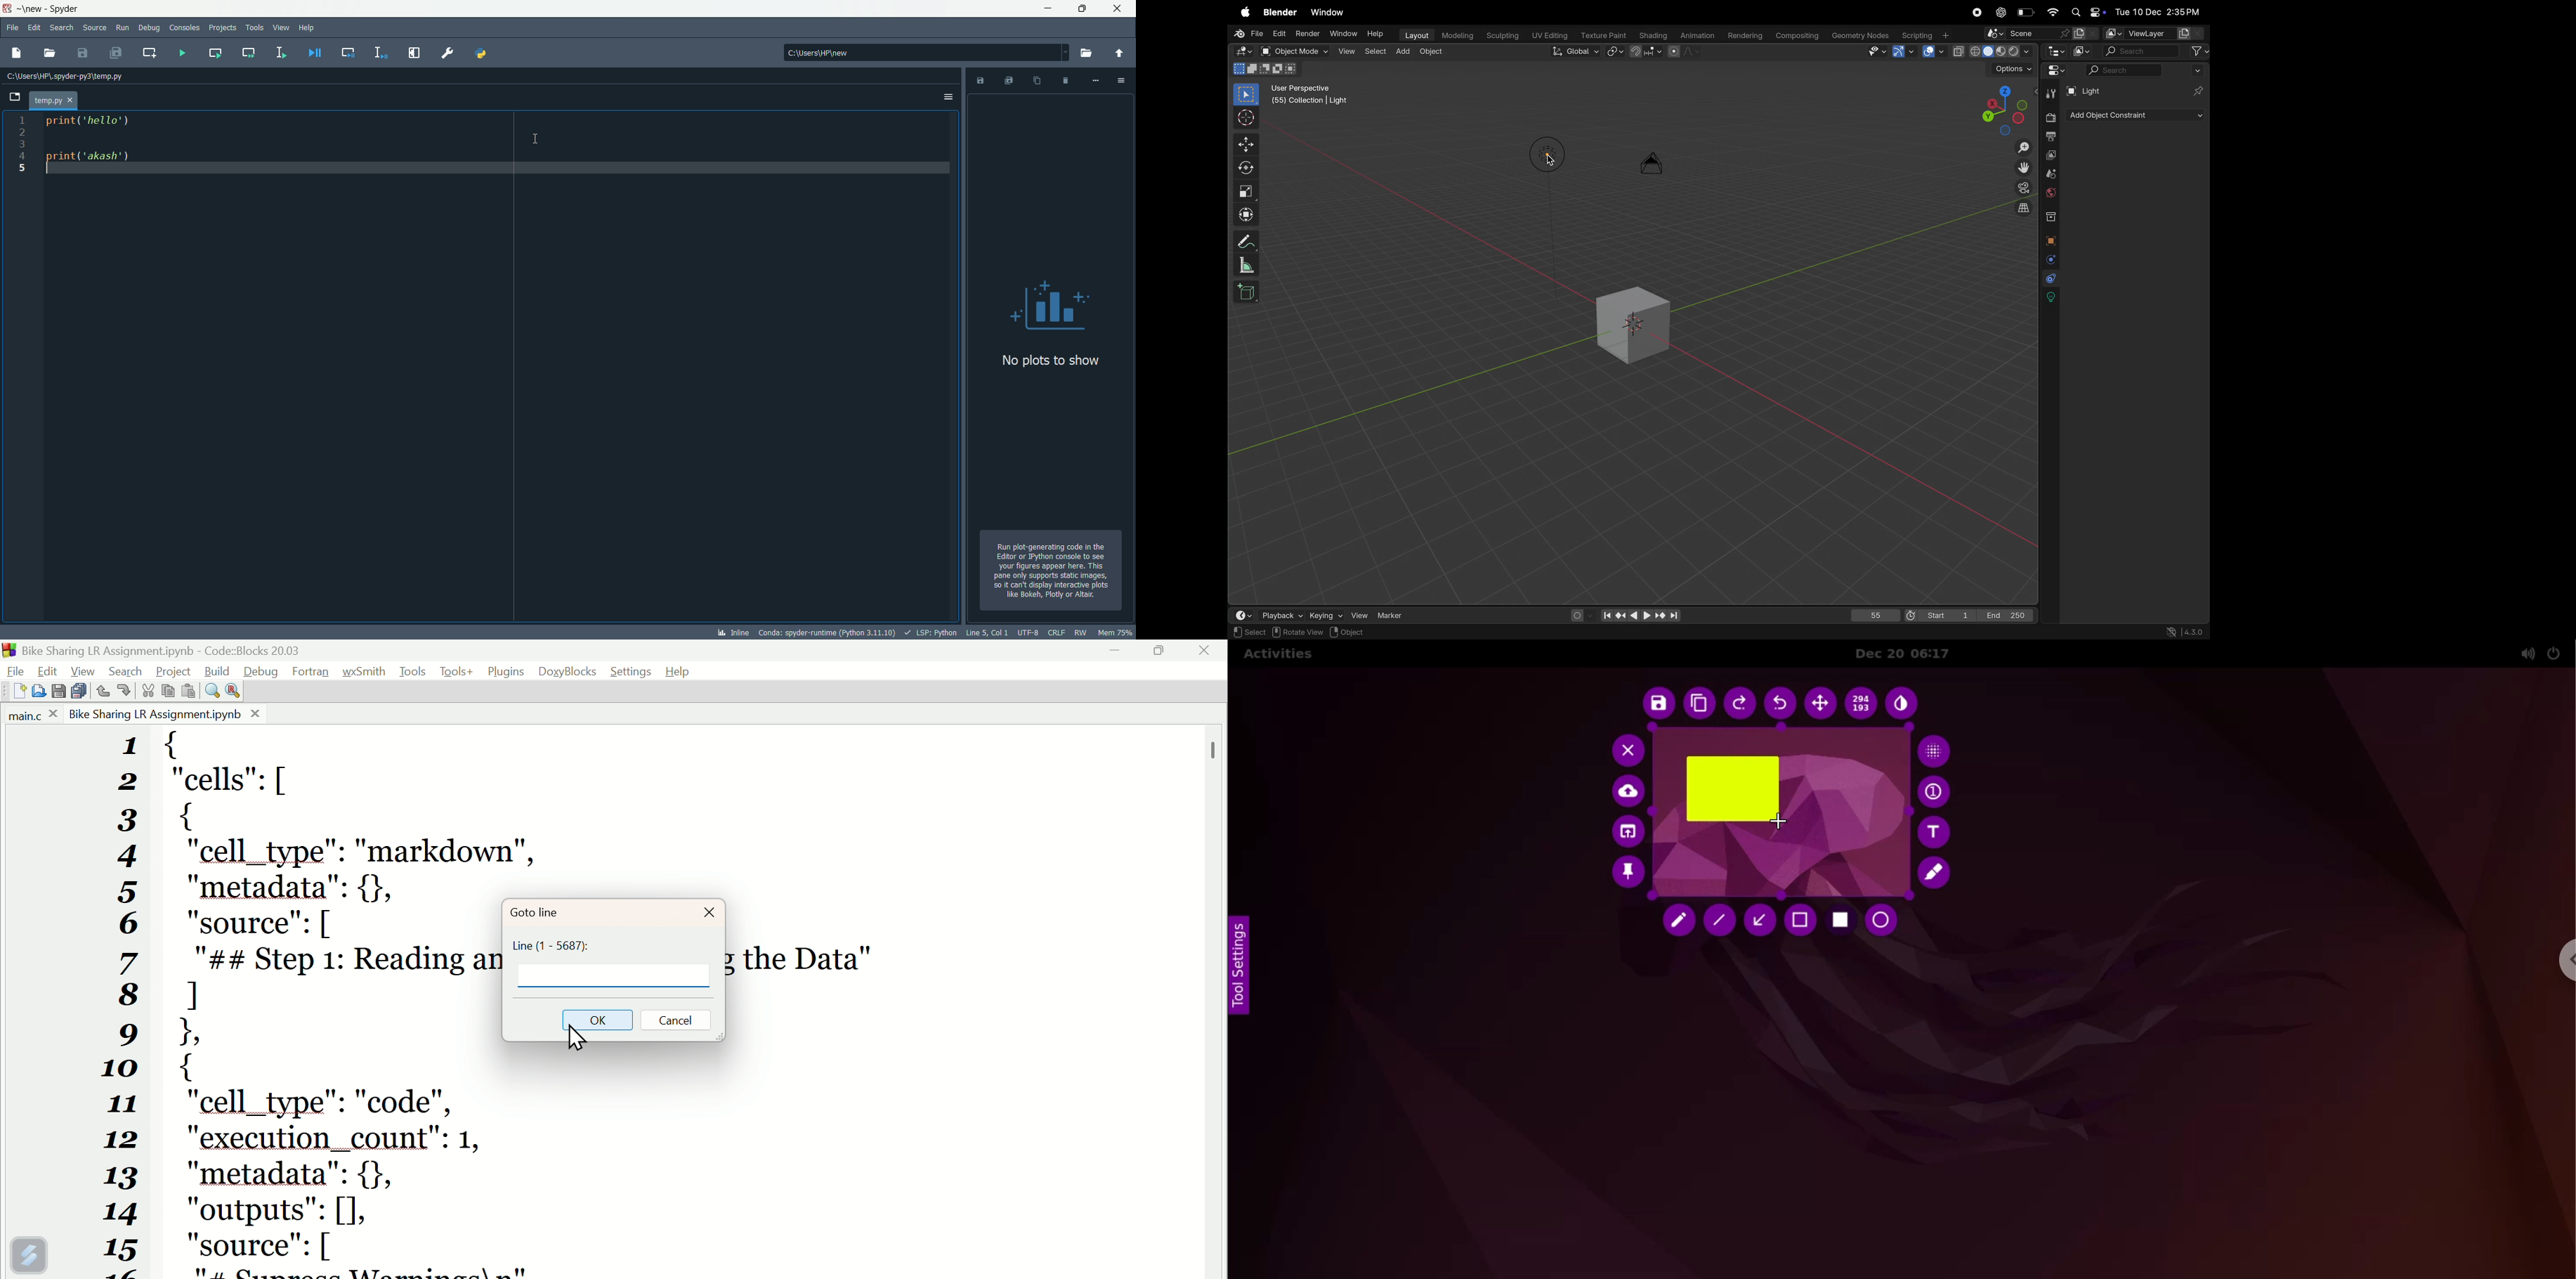 The image size is (2576, 1288). Describe the element at coordinates (683, 670) in the screenshot. I see `help` at that location.